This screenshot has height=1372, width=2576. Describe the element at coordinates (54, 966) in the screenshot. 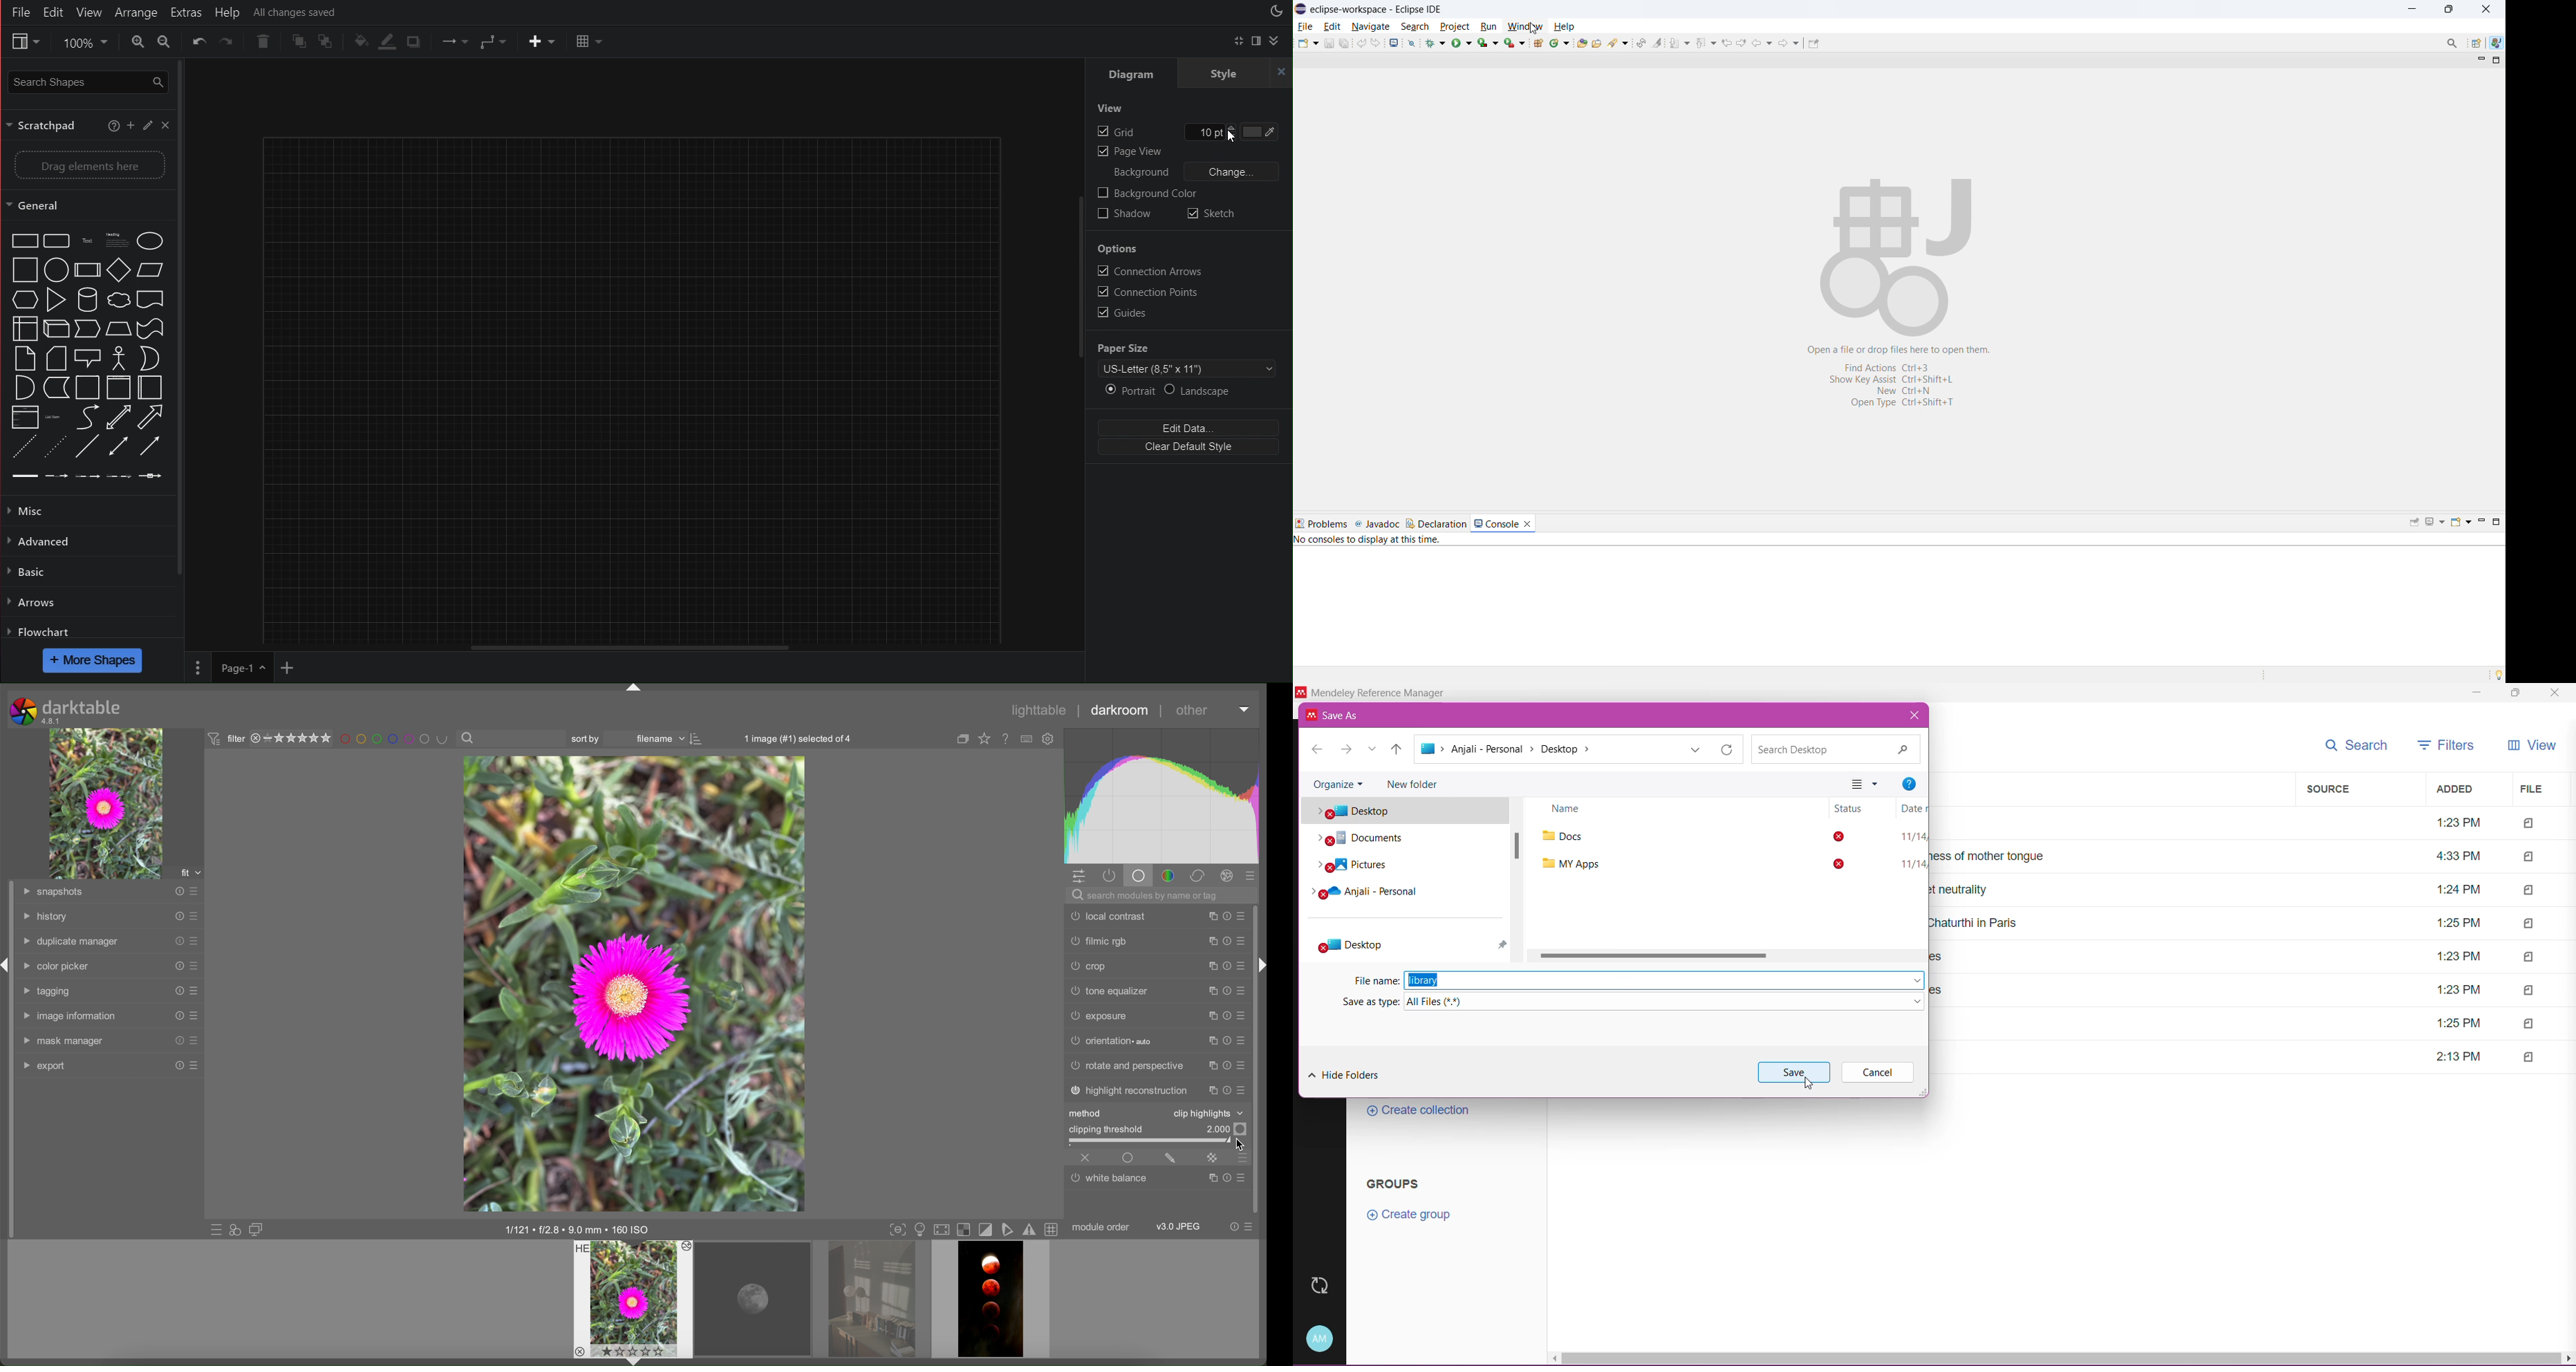

I see `color picker tab` at that location.